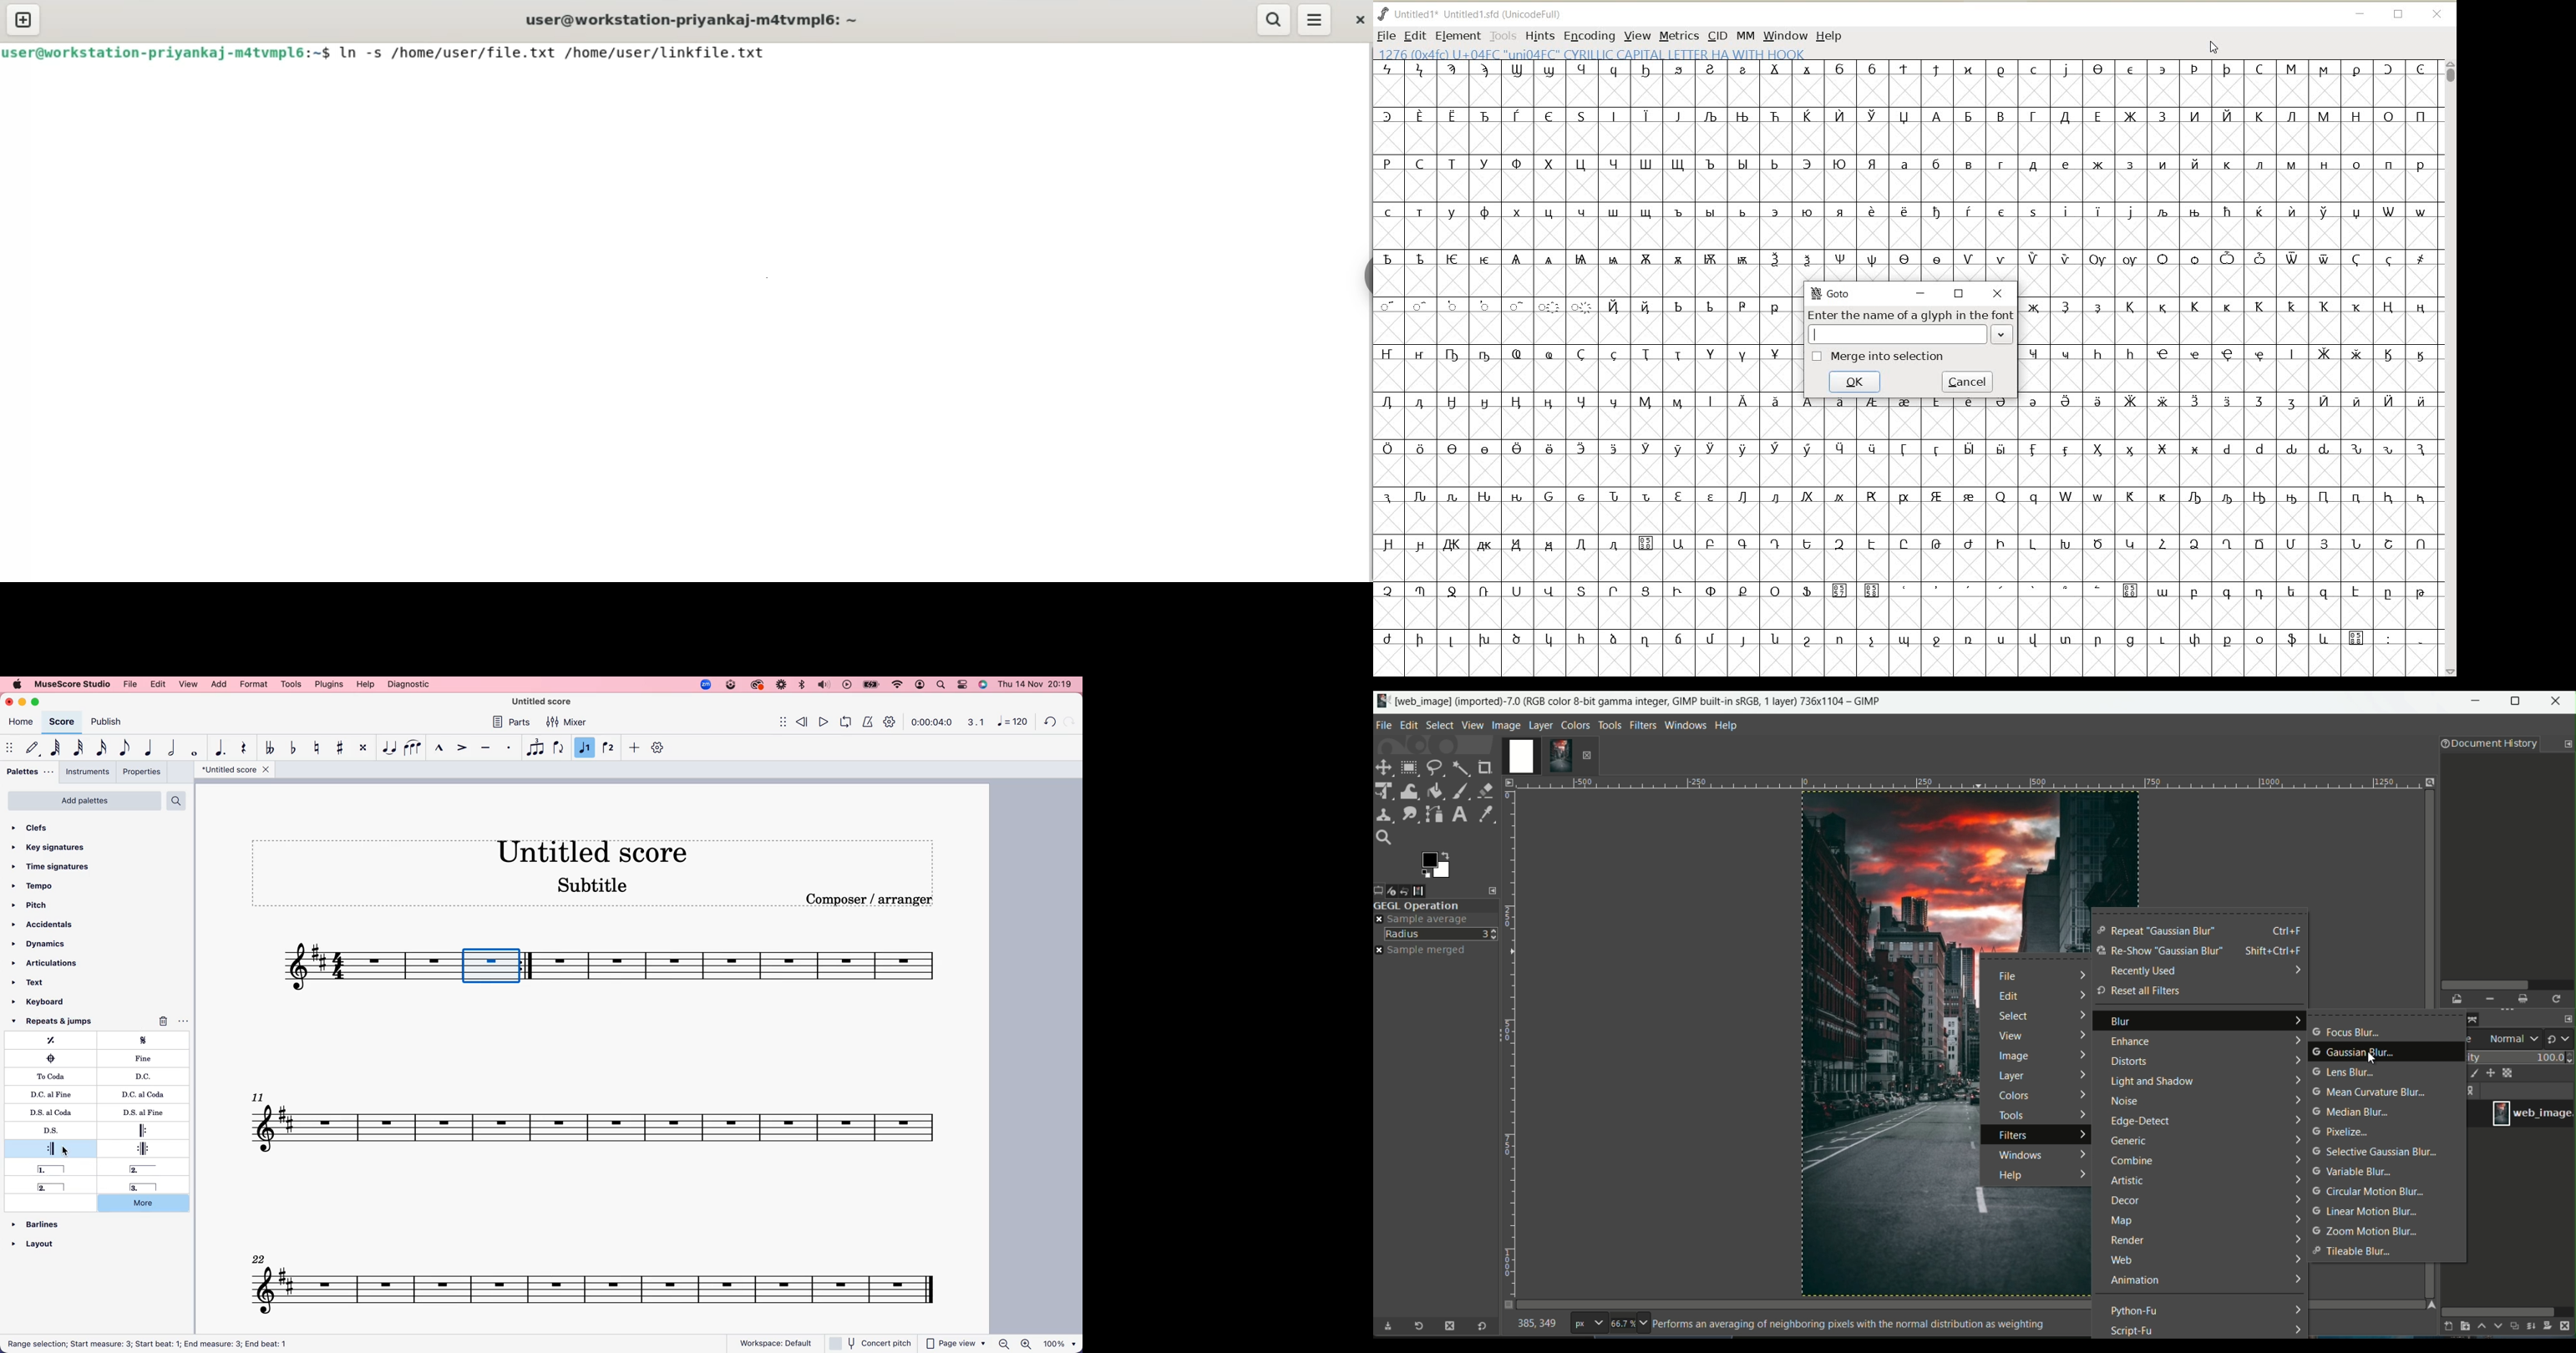 This screenshot has height=1372, width=2576. What do you see at coordinates (2486, 745) in the screenshot?
I see `document history` at bounding box center [2486, 745].